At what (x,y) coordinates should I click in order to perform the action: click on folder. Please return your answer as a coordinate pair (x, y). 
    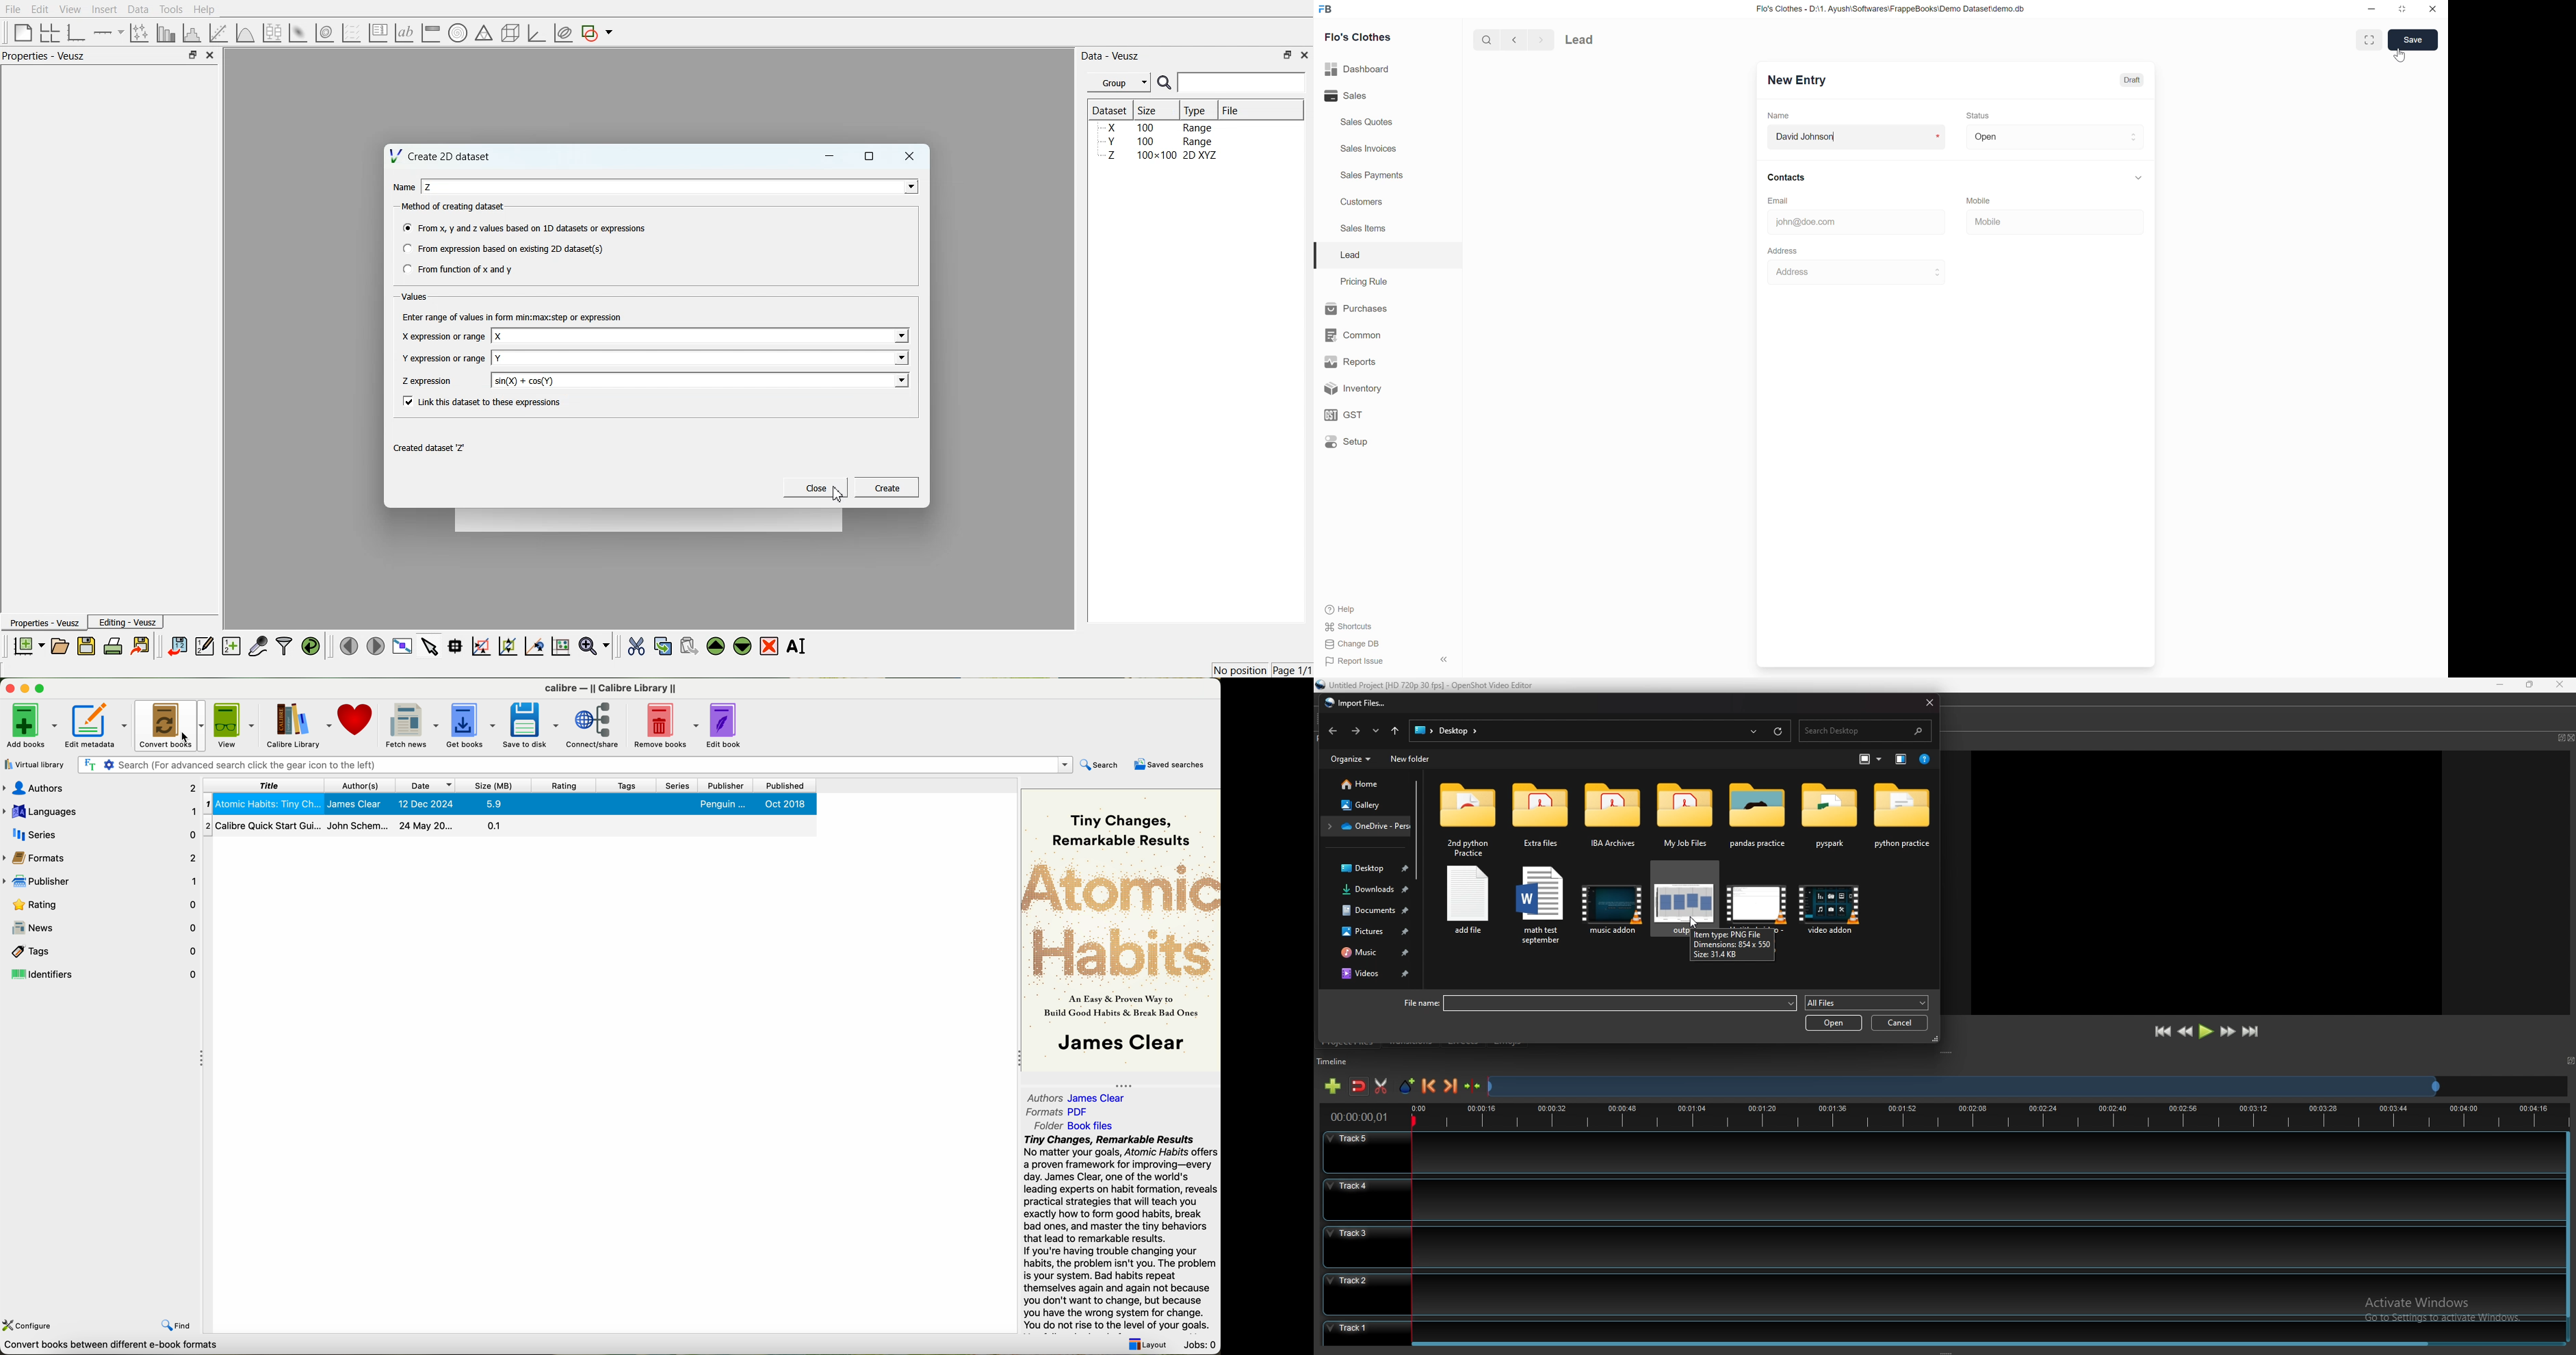
    Looking at the image, I should click on (1072, 1126).